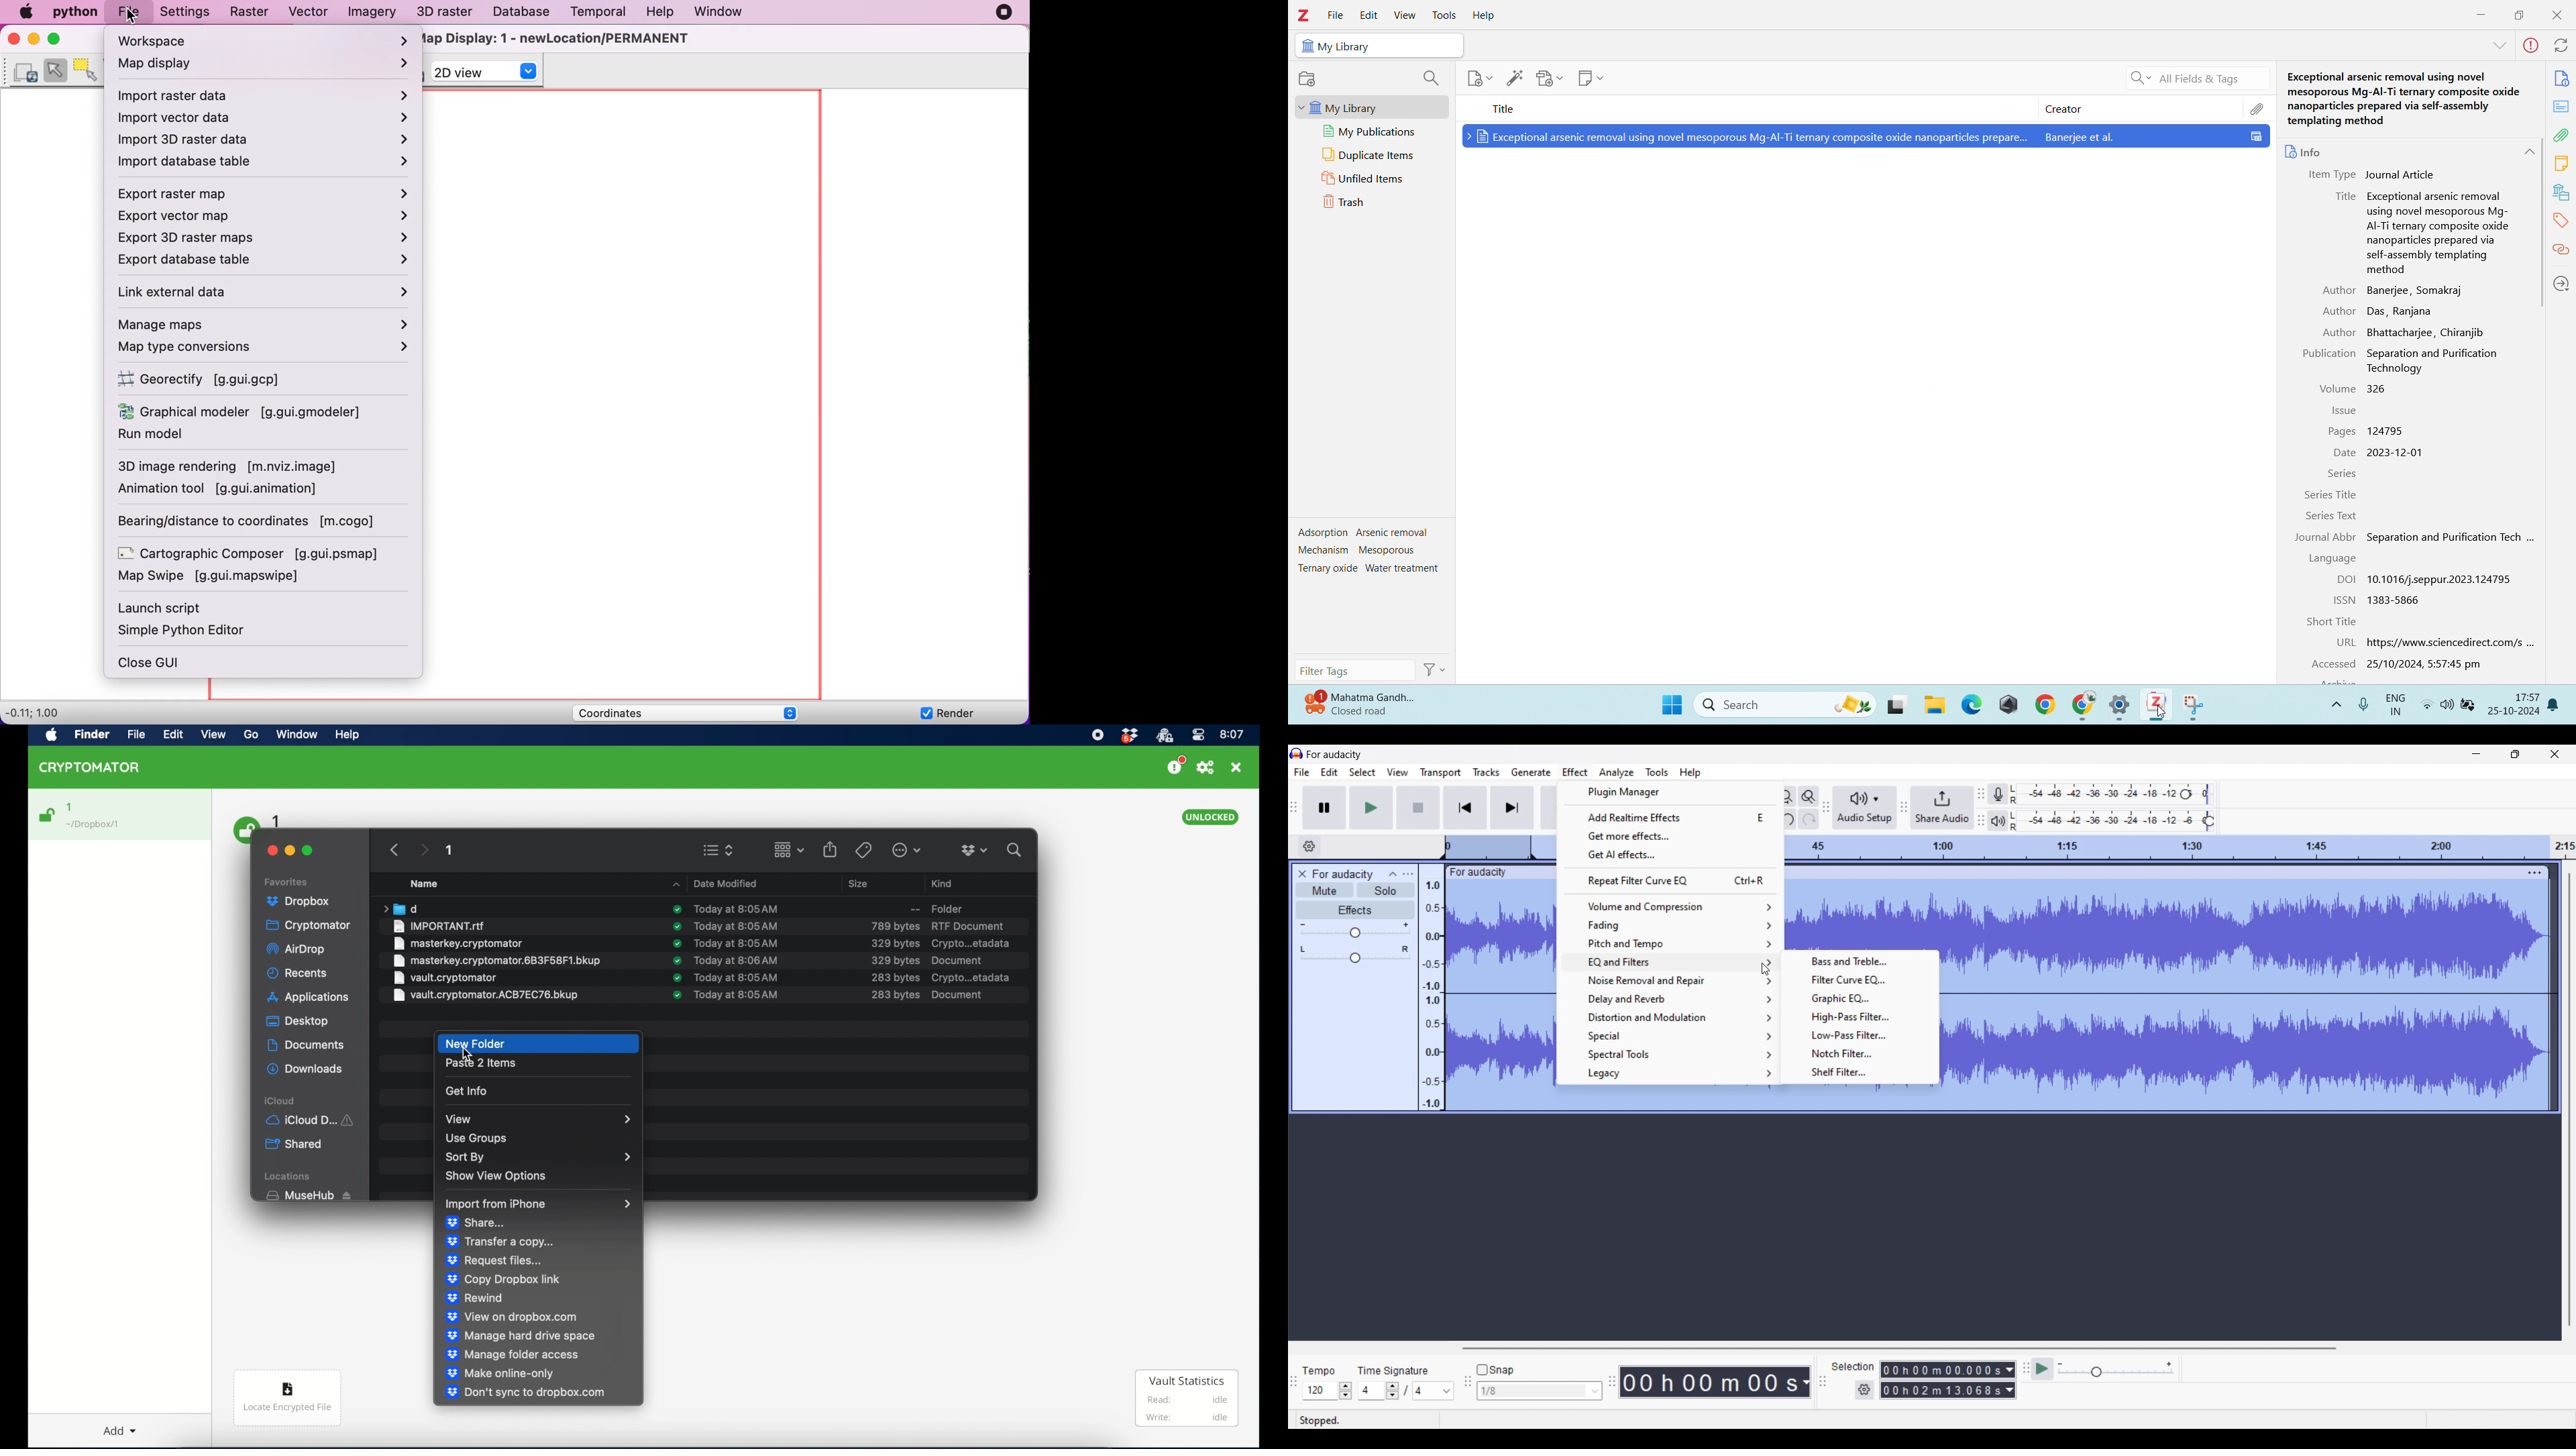  I want to click on Effects, so click(1355, 910).